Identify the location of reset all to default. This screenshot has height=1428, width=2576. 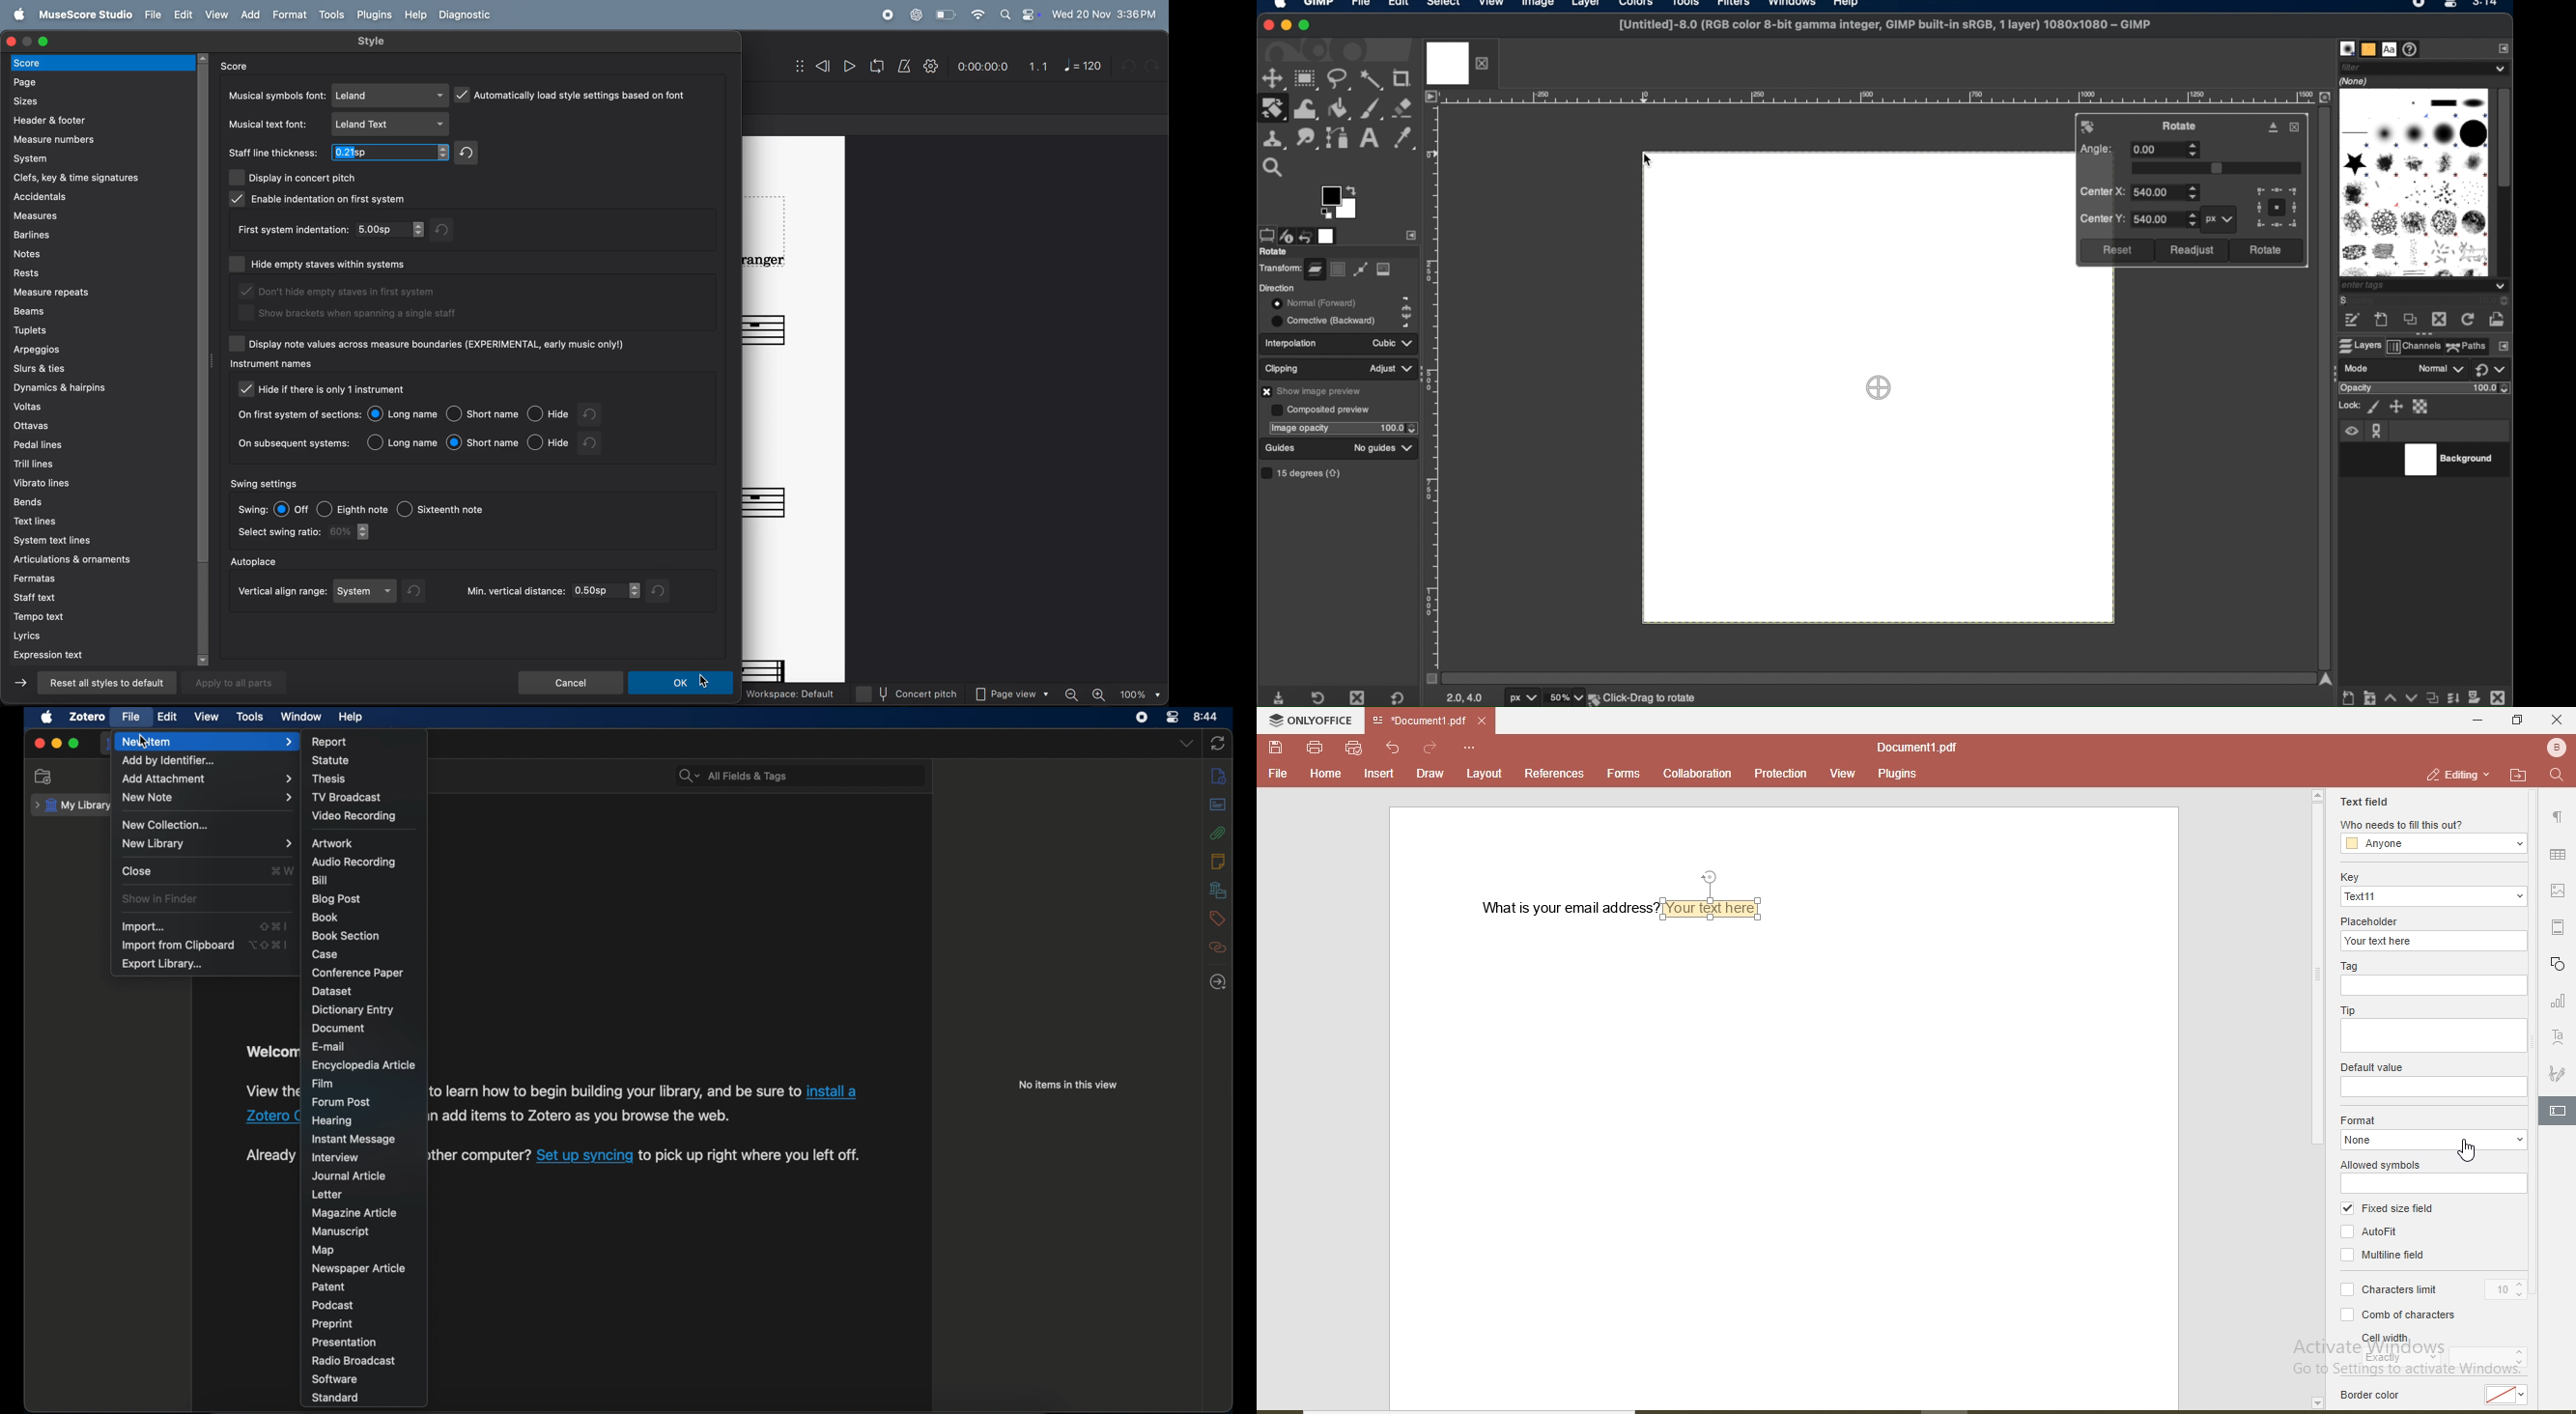
(104, 683).